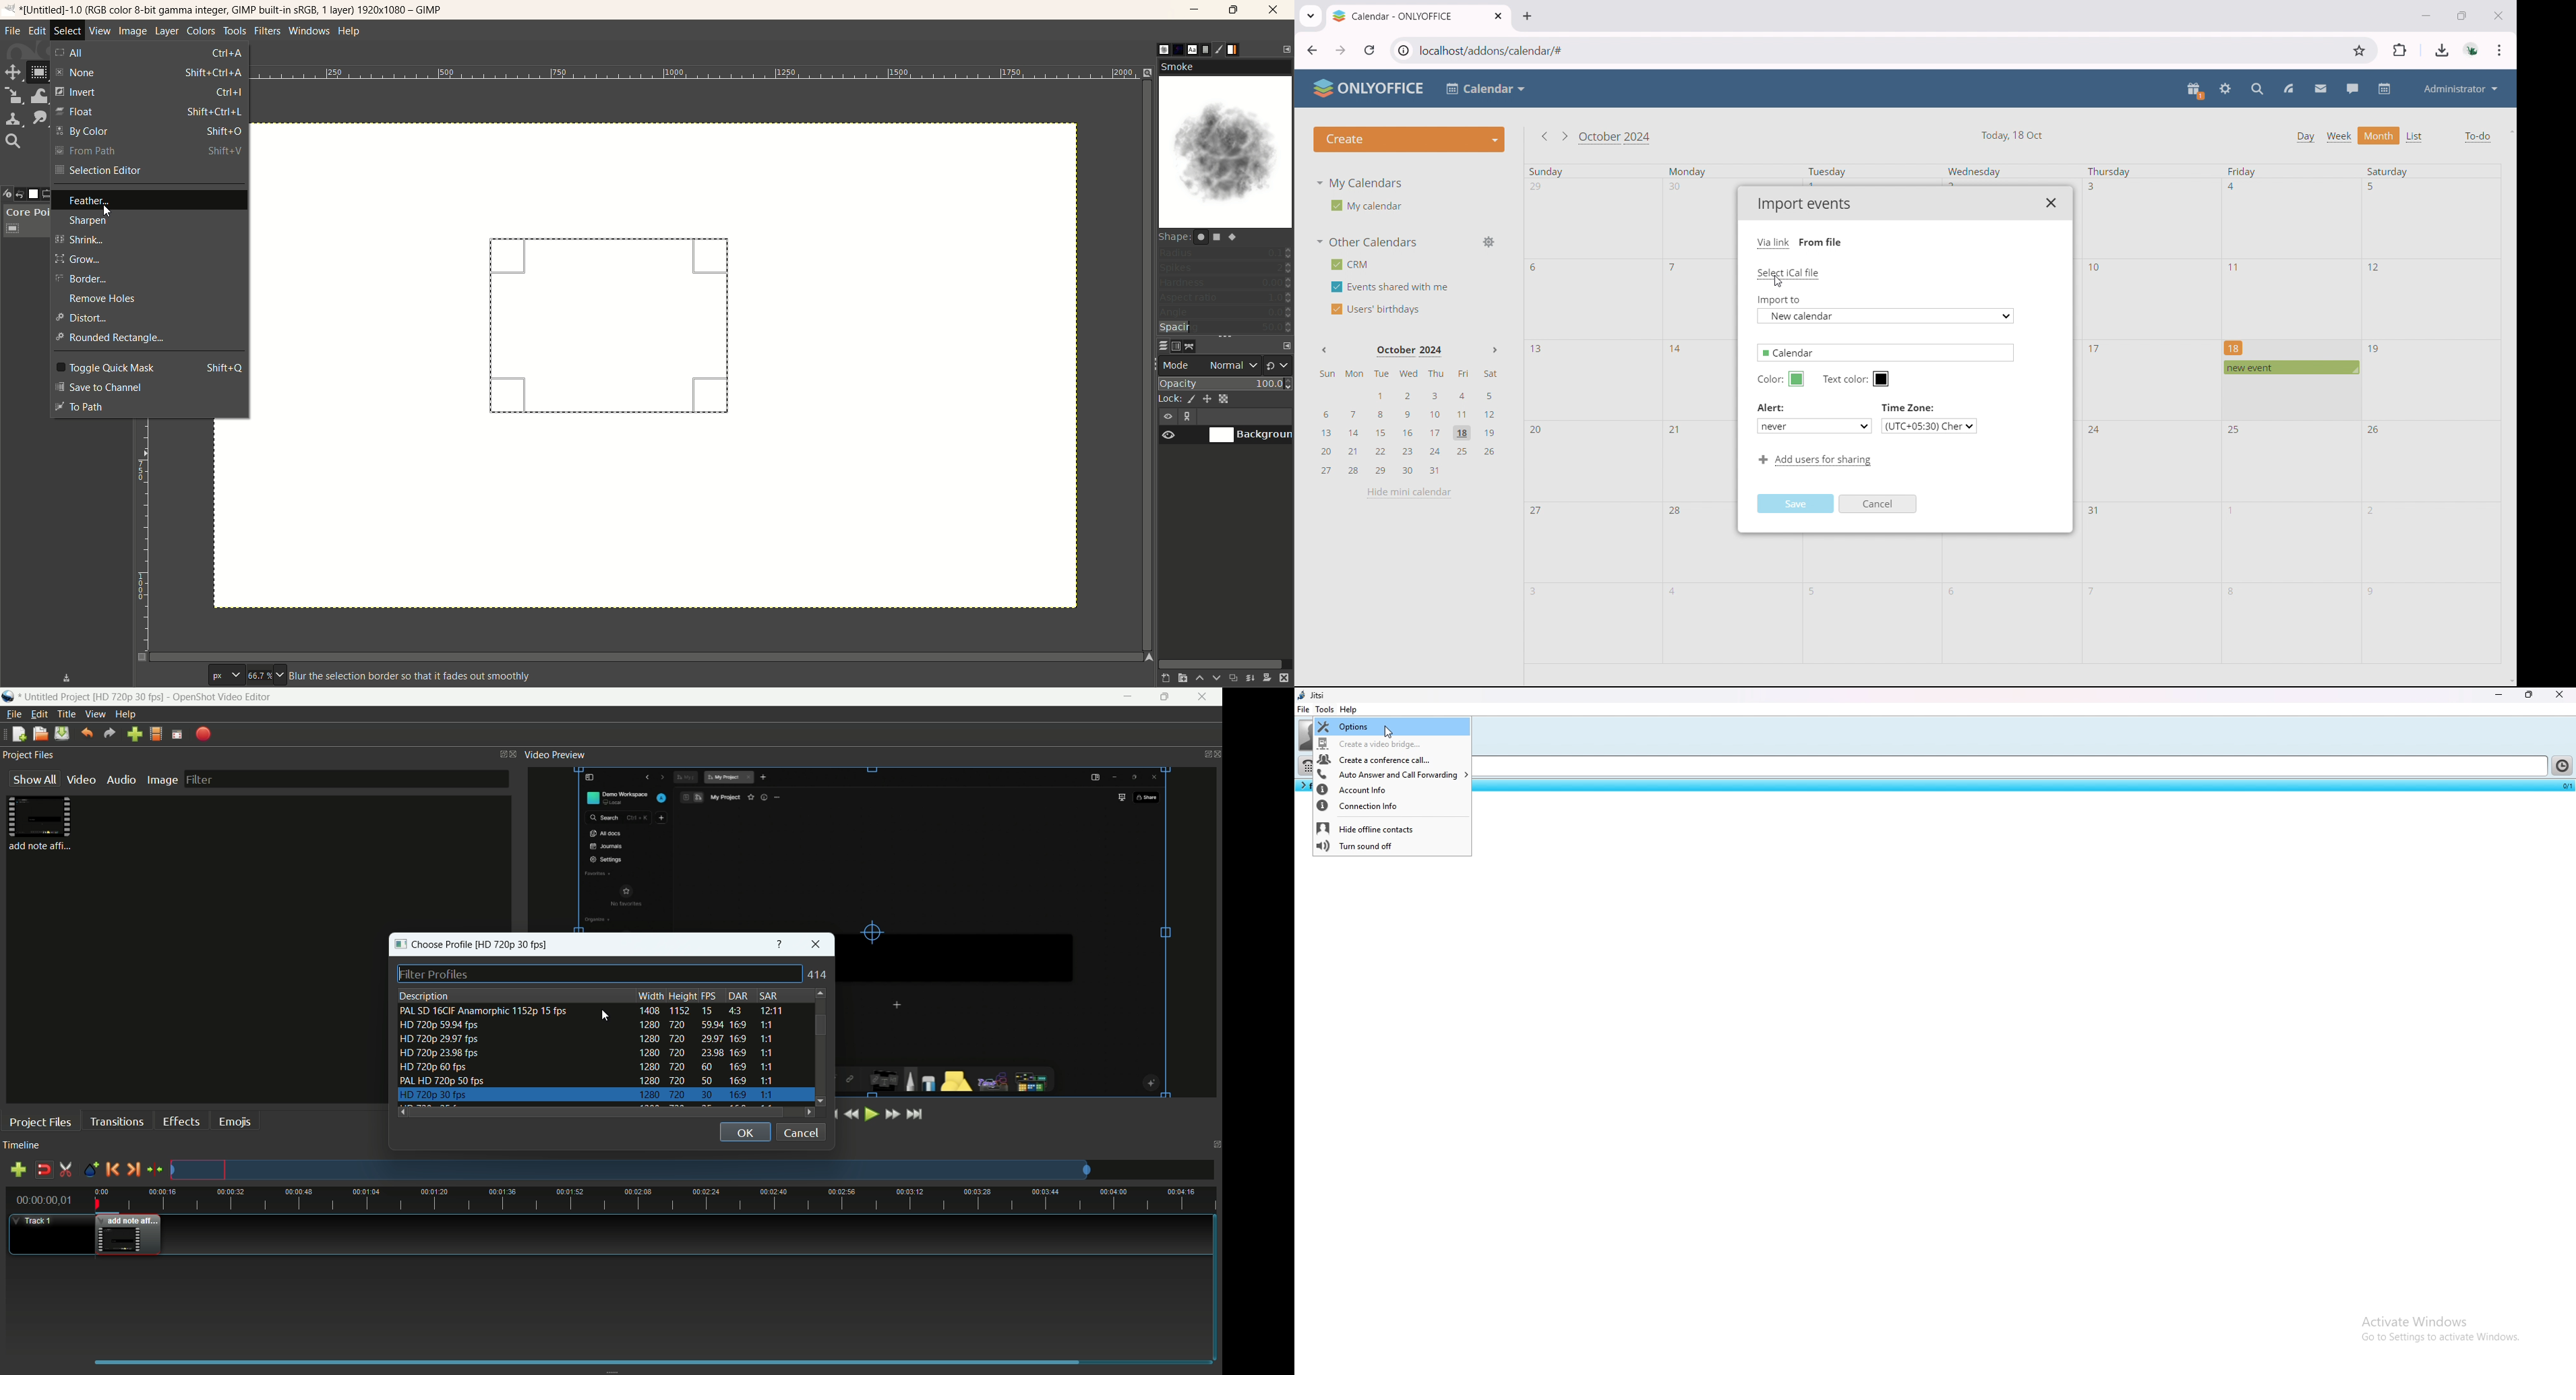  I want to click on cursor, so click(1780, 283).